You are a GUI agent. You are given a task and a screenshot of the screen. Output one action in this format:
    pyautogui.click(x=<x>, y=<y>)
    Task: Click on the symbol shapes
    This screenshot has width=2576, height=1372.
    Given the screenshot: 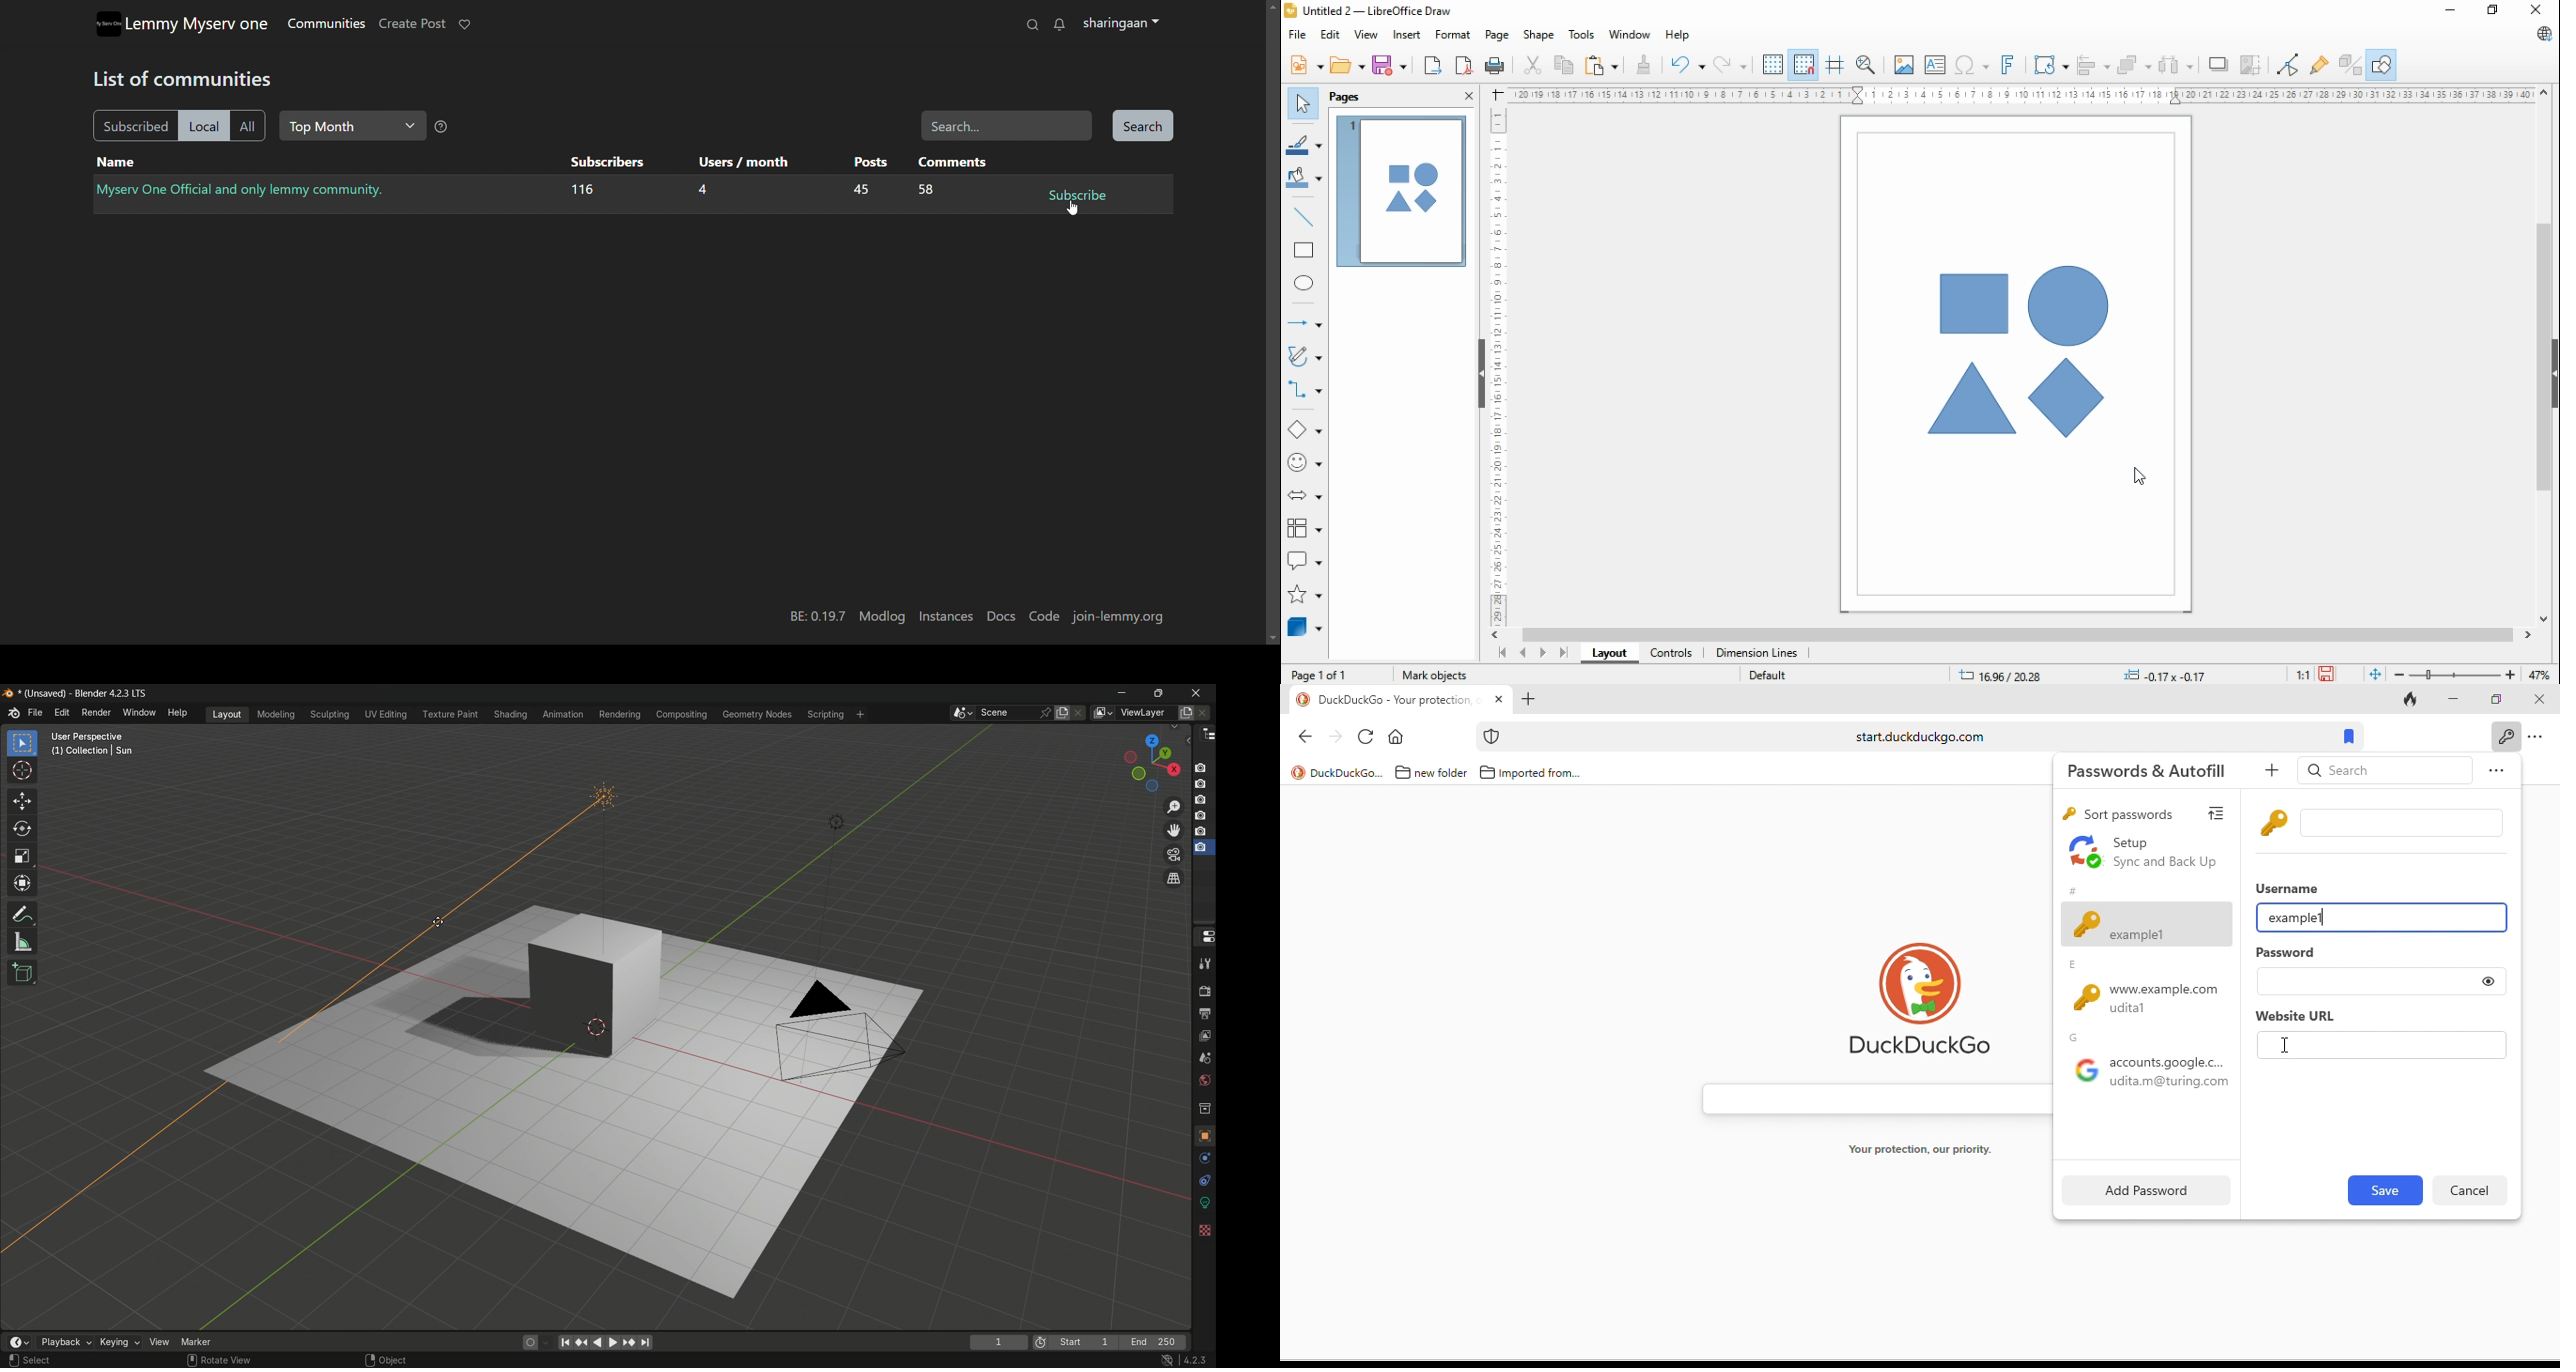 What is the action you would take?
    pyautogui.click(x=1307, y=462)
    